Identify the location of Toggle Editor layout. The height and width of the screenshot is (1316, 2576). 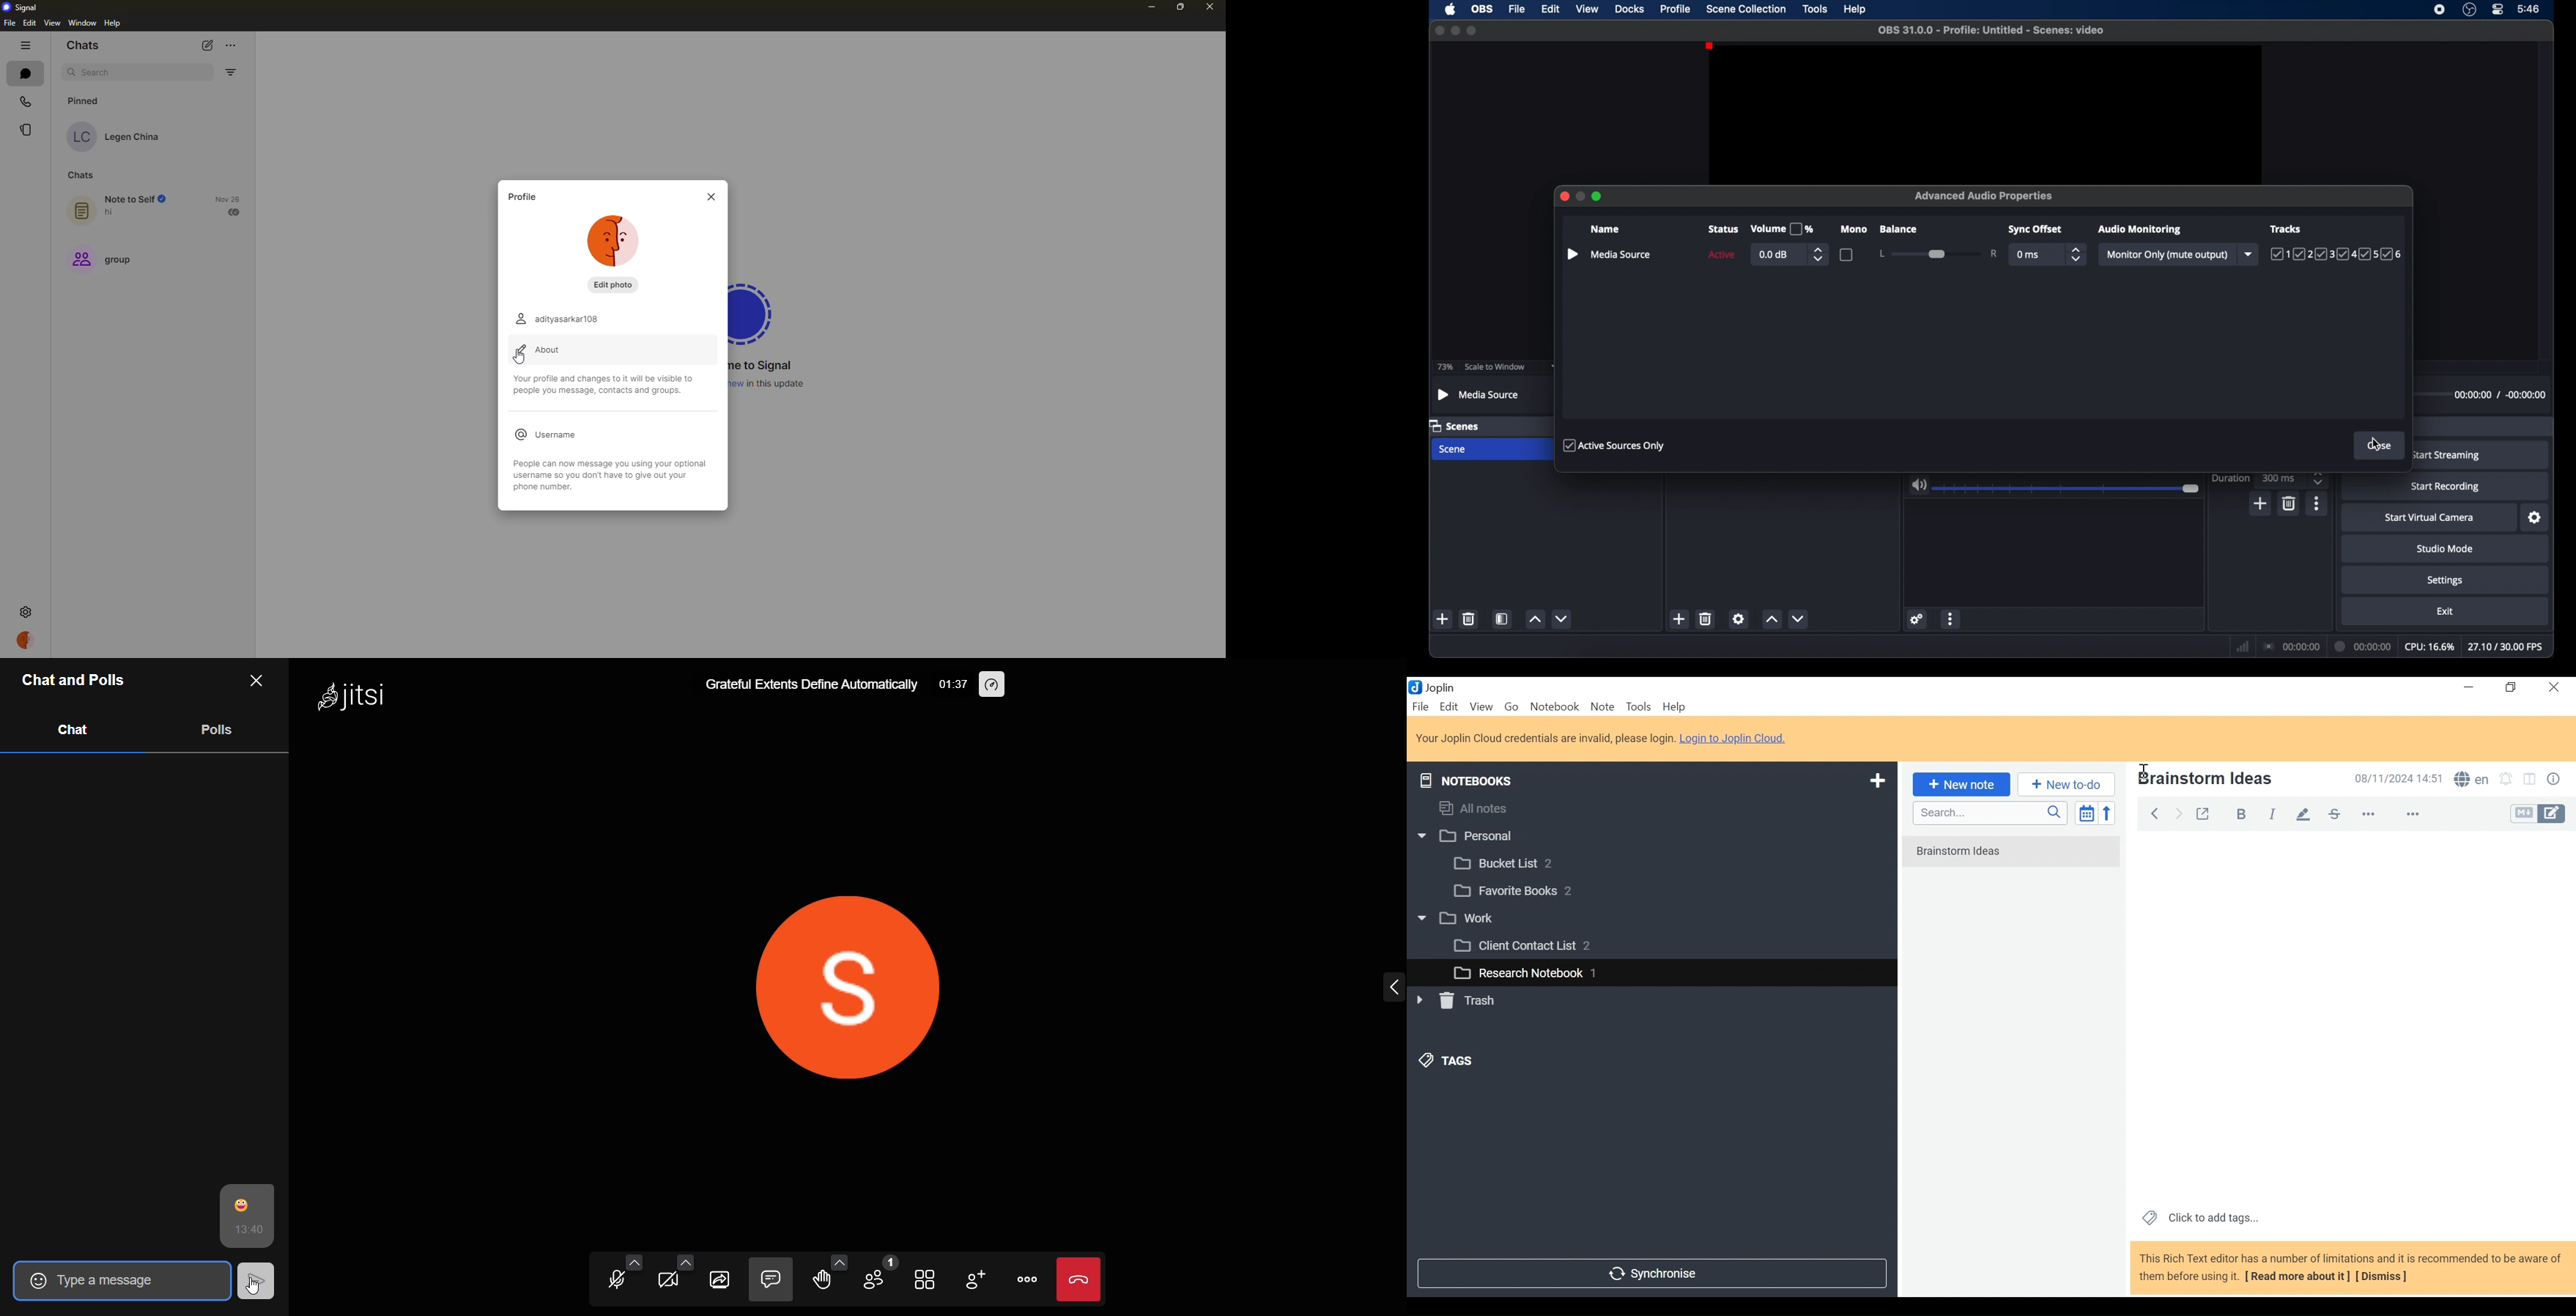
(2531, 780).